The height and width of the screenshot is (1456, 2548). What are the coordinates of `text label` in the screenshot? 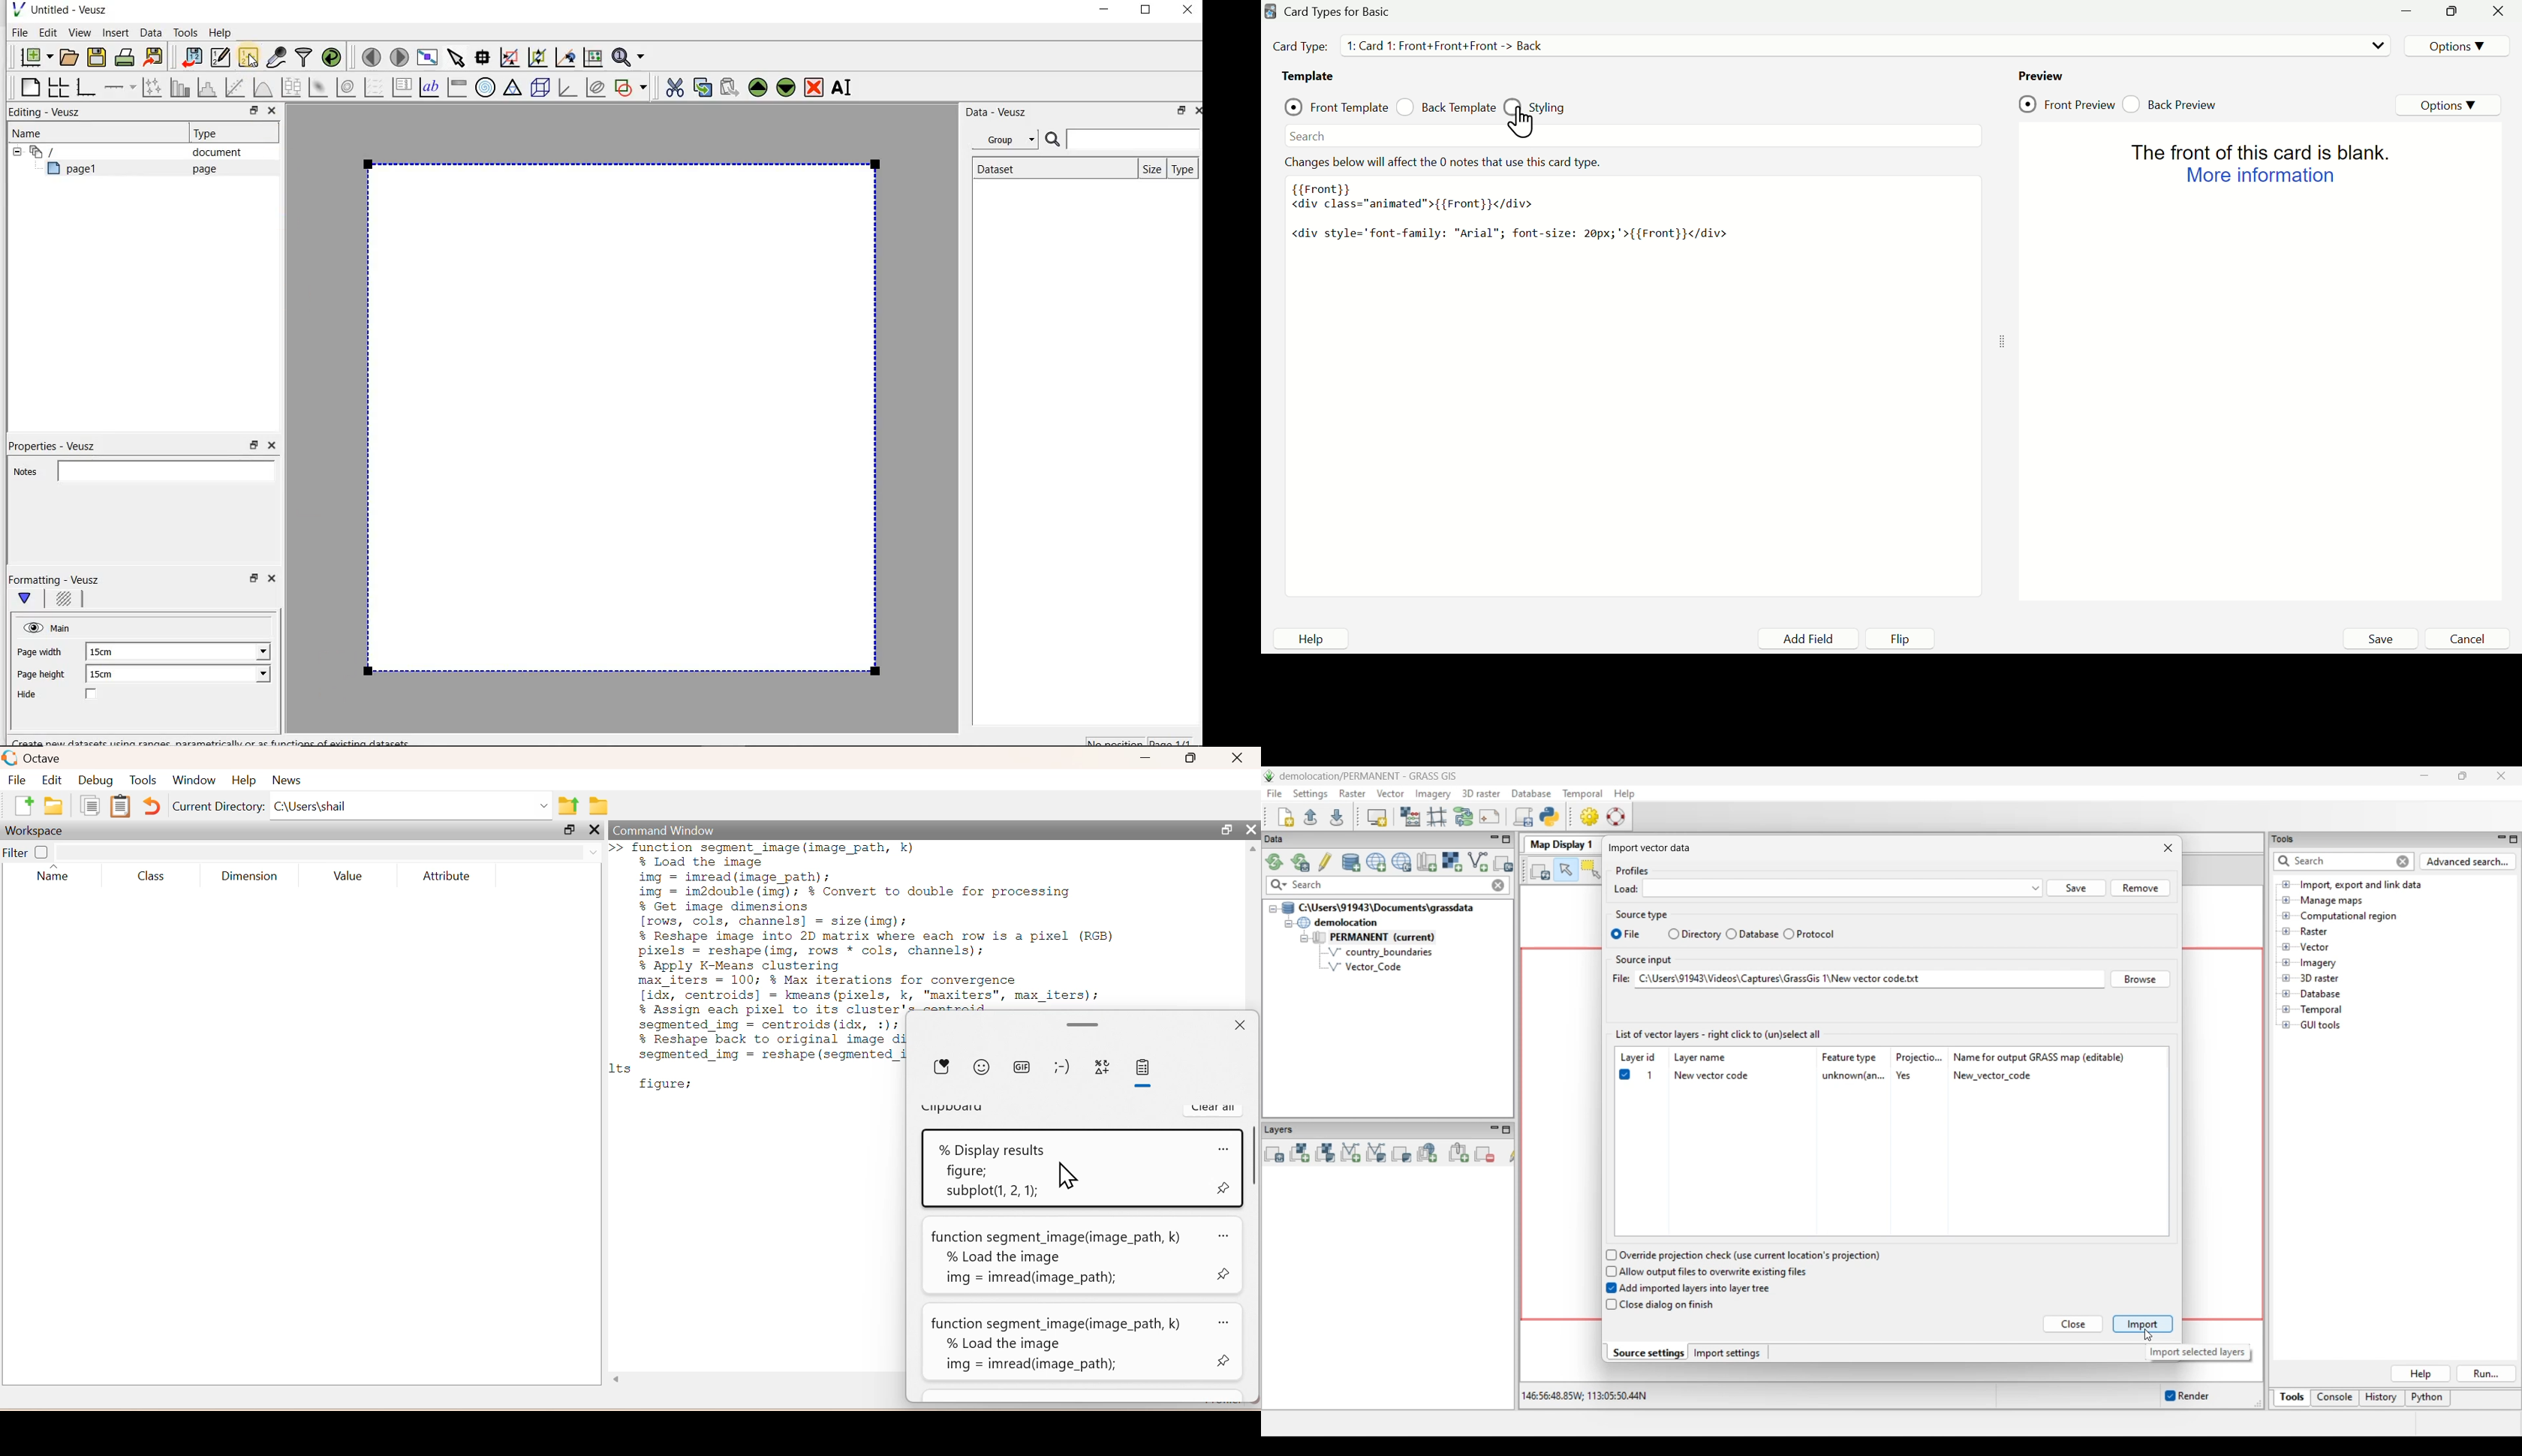 It's located at (431, 87).